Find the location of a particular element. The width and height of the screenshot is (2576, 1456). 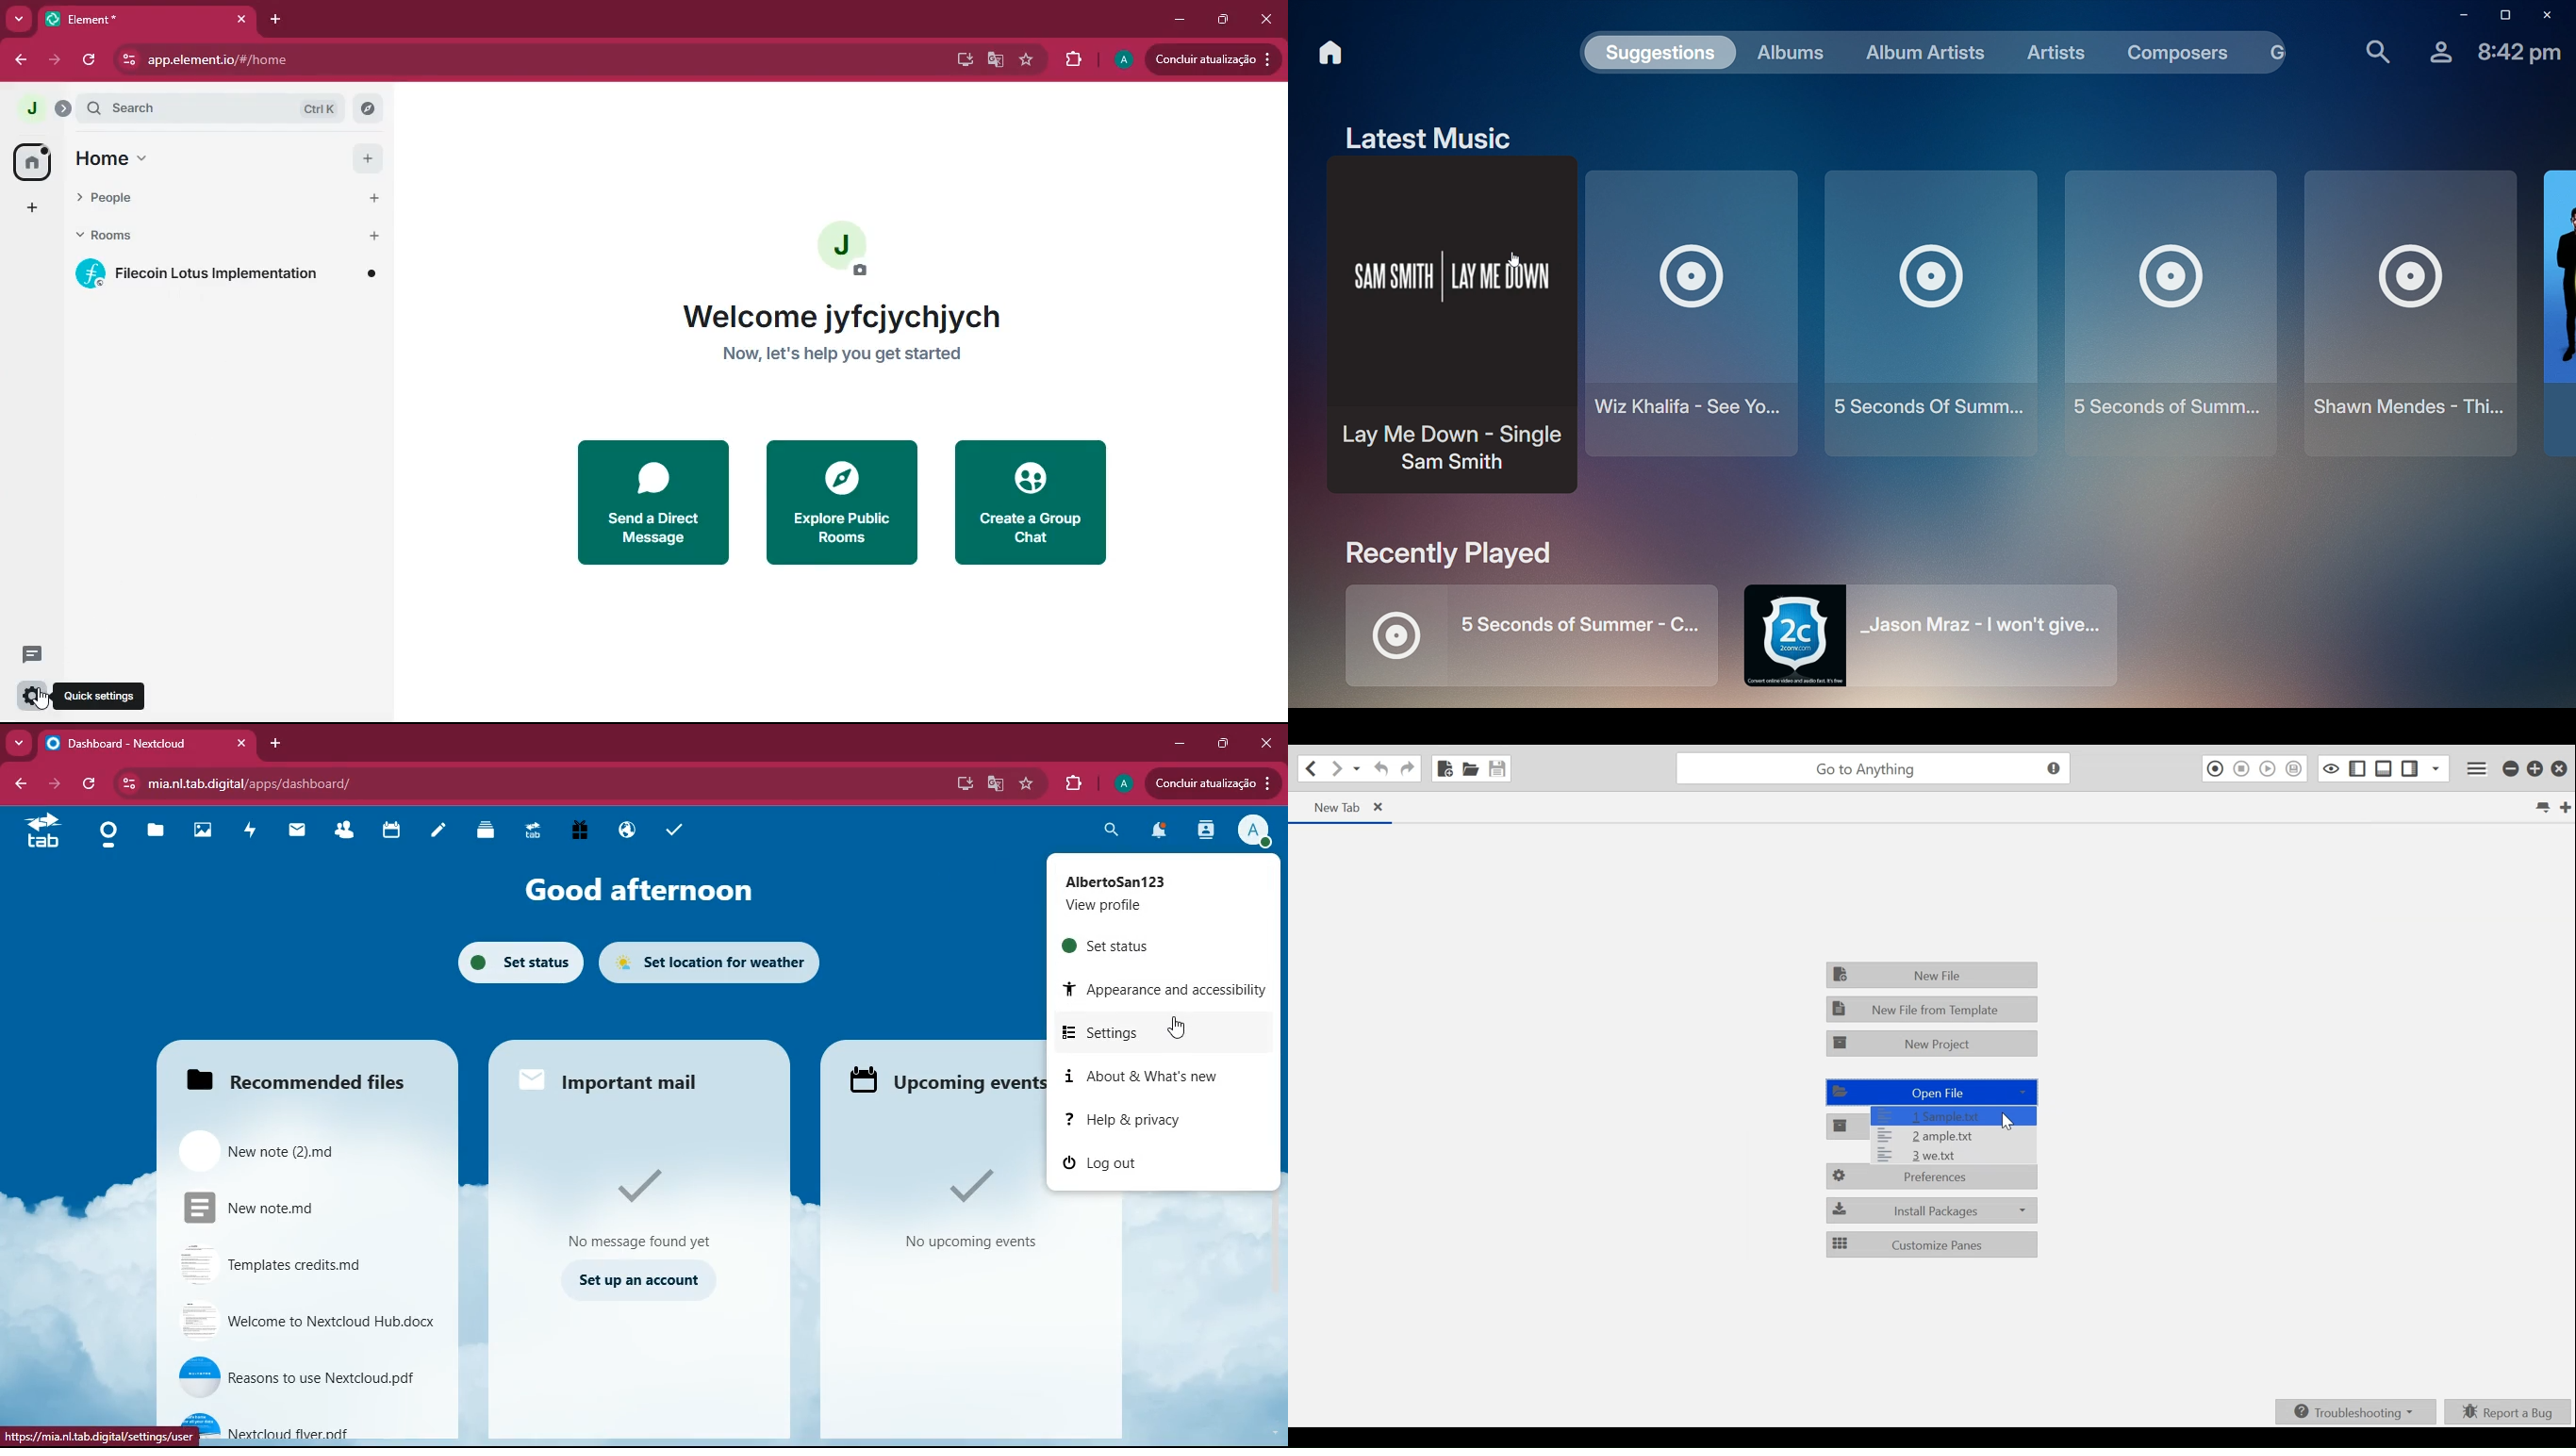

file is located at coordinates (299, 1376).